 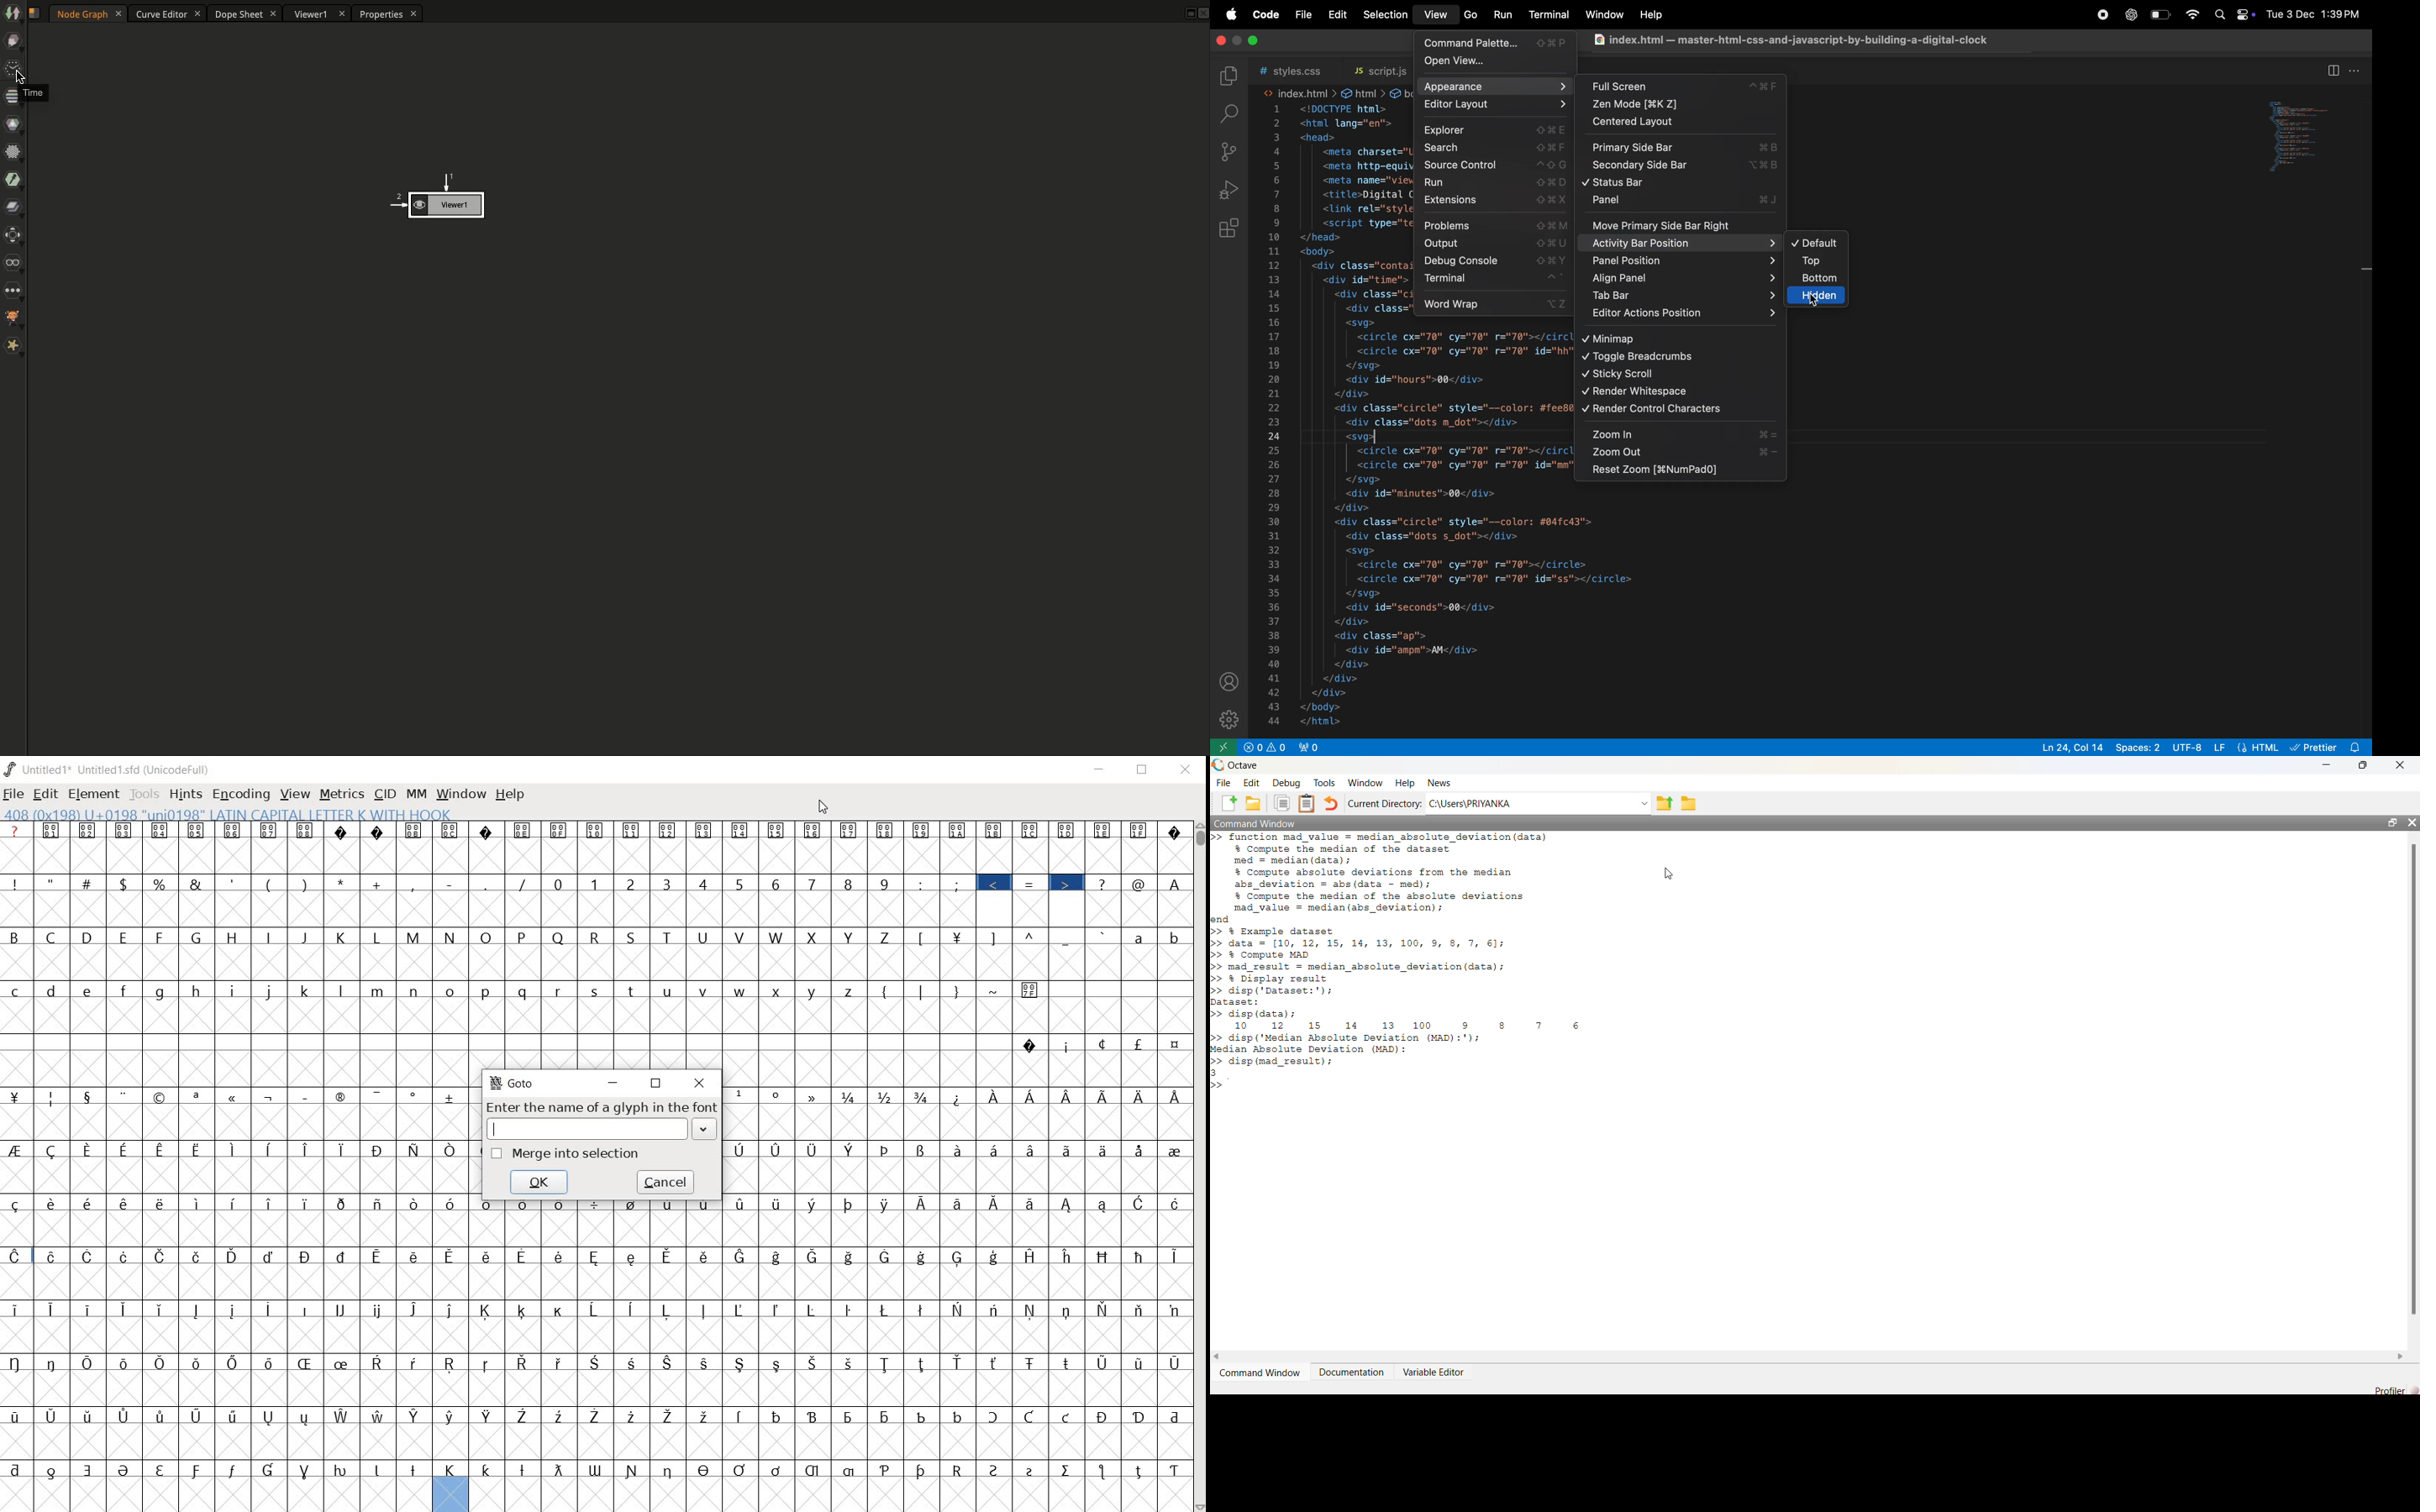 What do you see at coordinates (952, 1121) in the screenshot?
I see `` at bounding box center [952, 1121].